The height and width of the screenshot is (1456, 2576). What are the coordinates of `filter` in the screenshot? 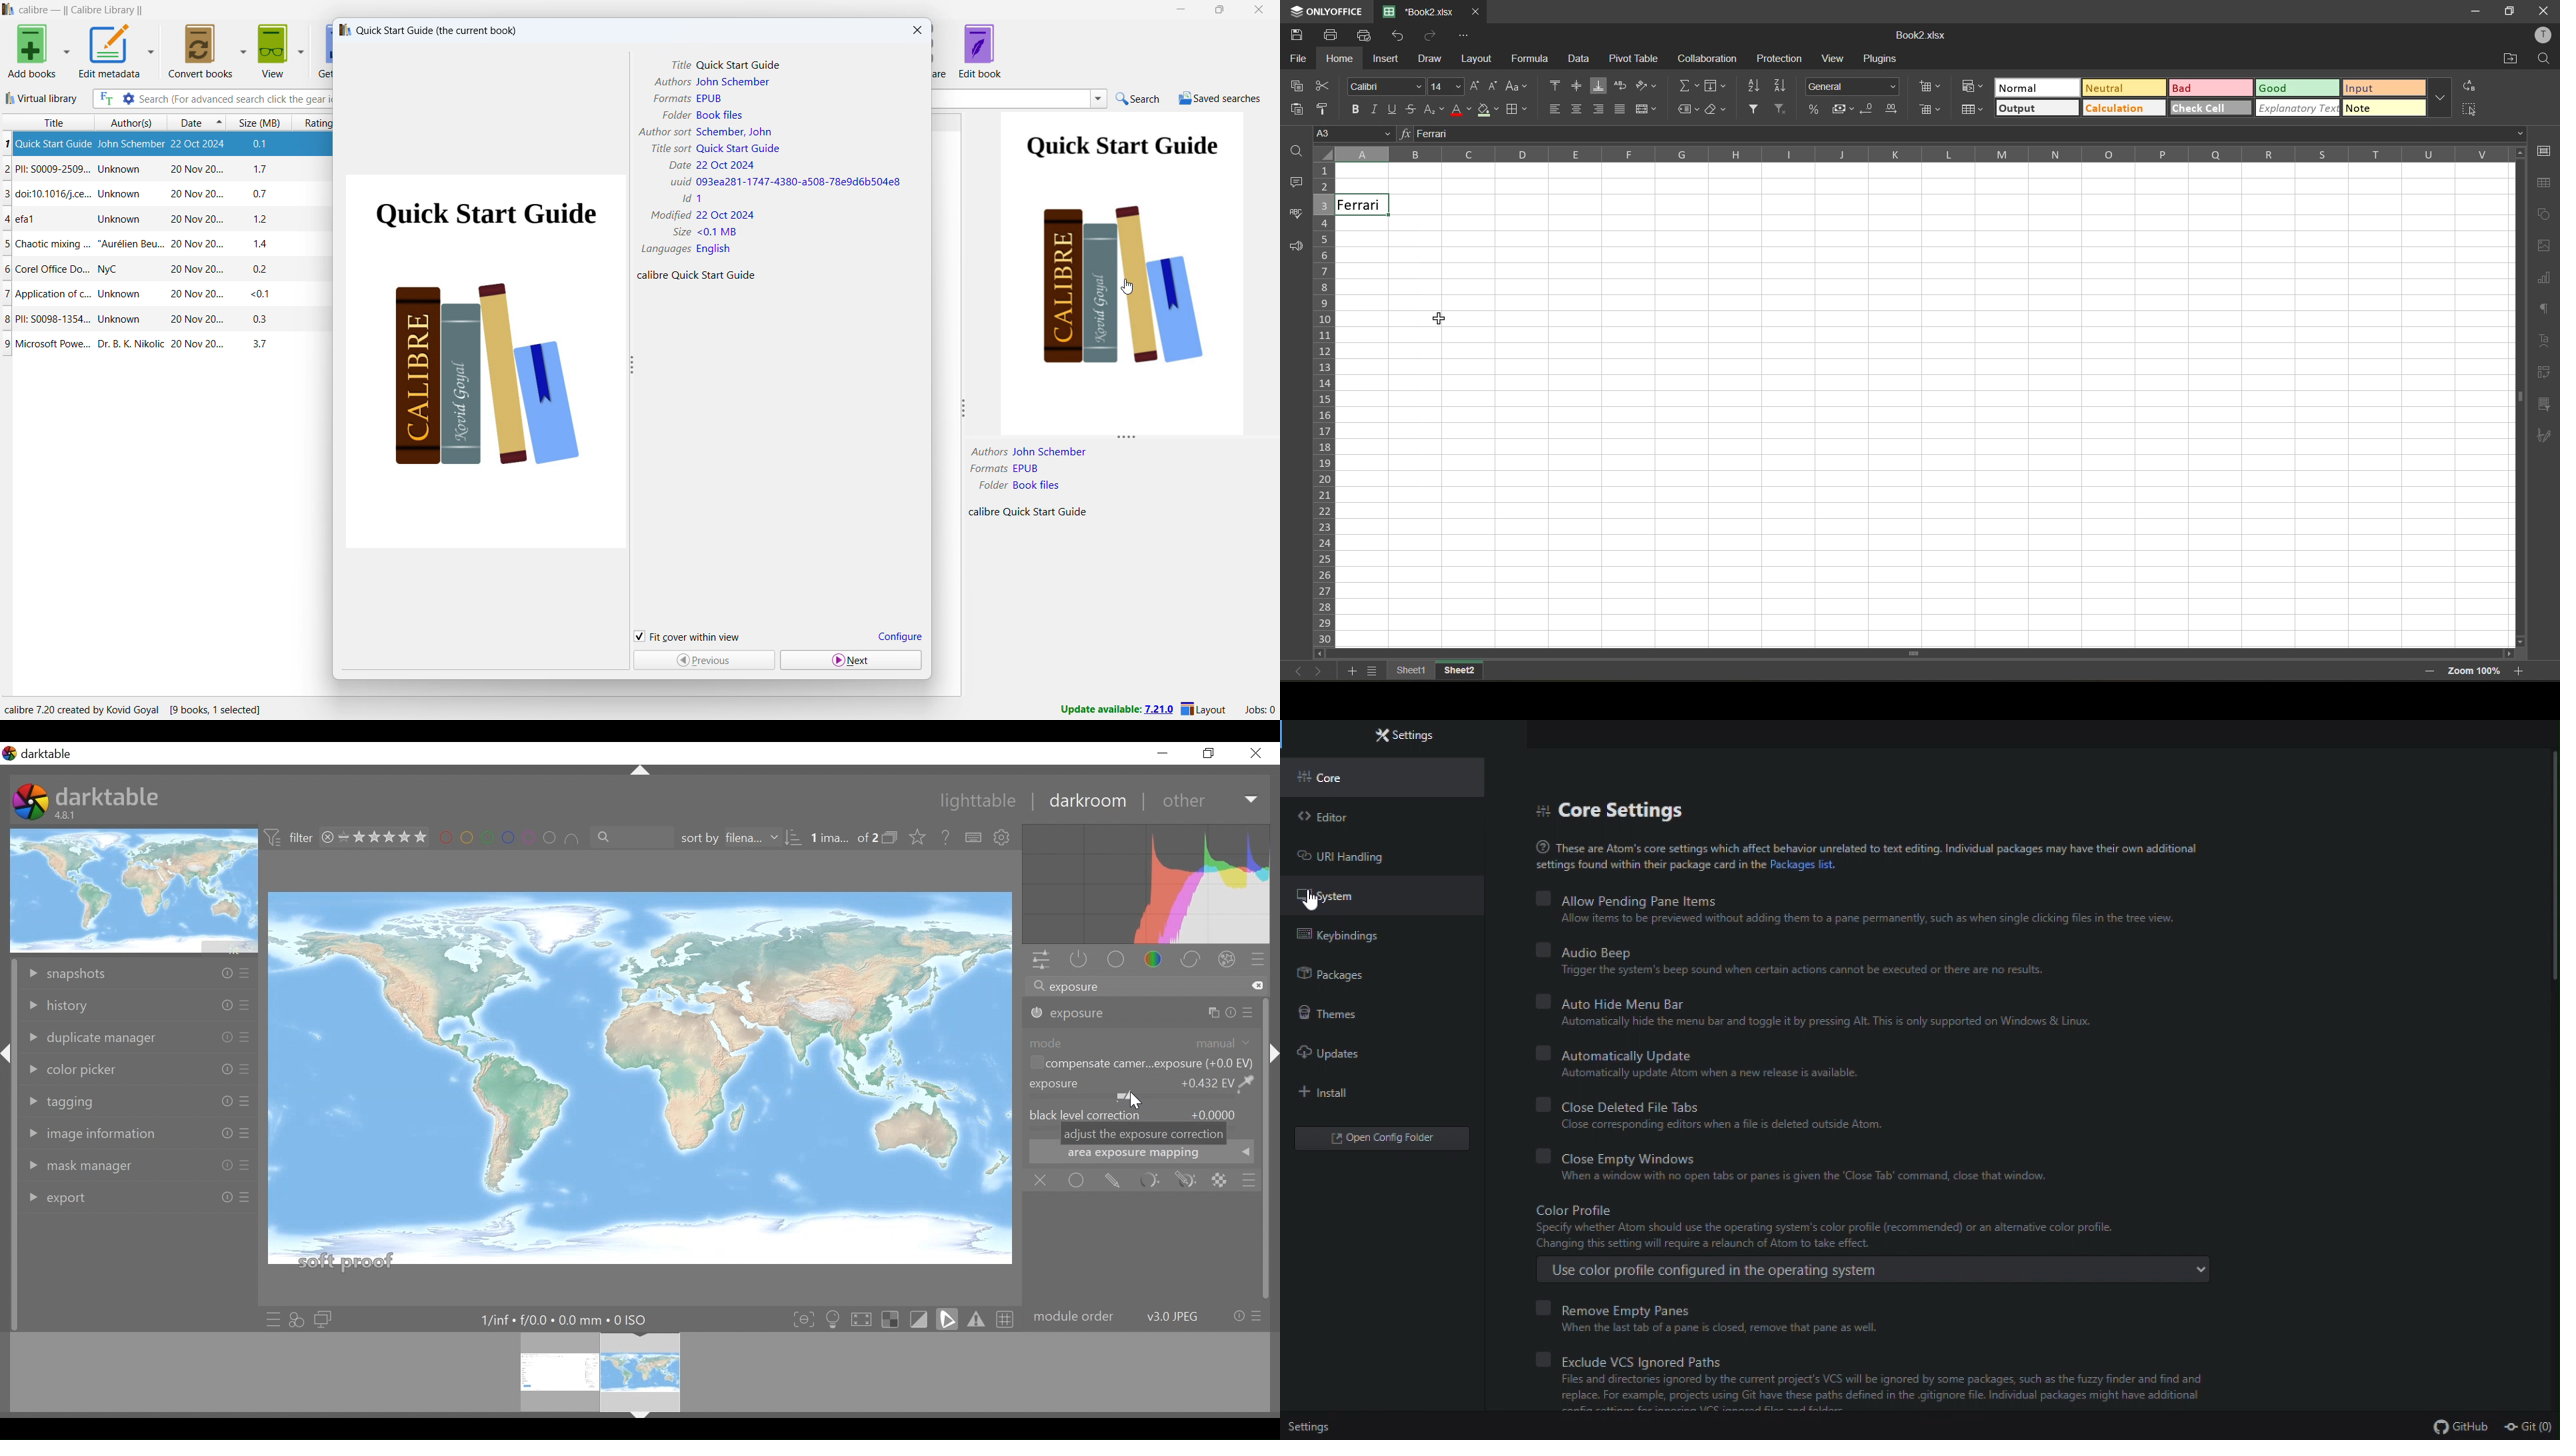 It's located at (1757, 110).